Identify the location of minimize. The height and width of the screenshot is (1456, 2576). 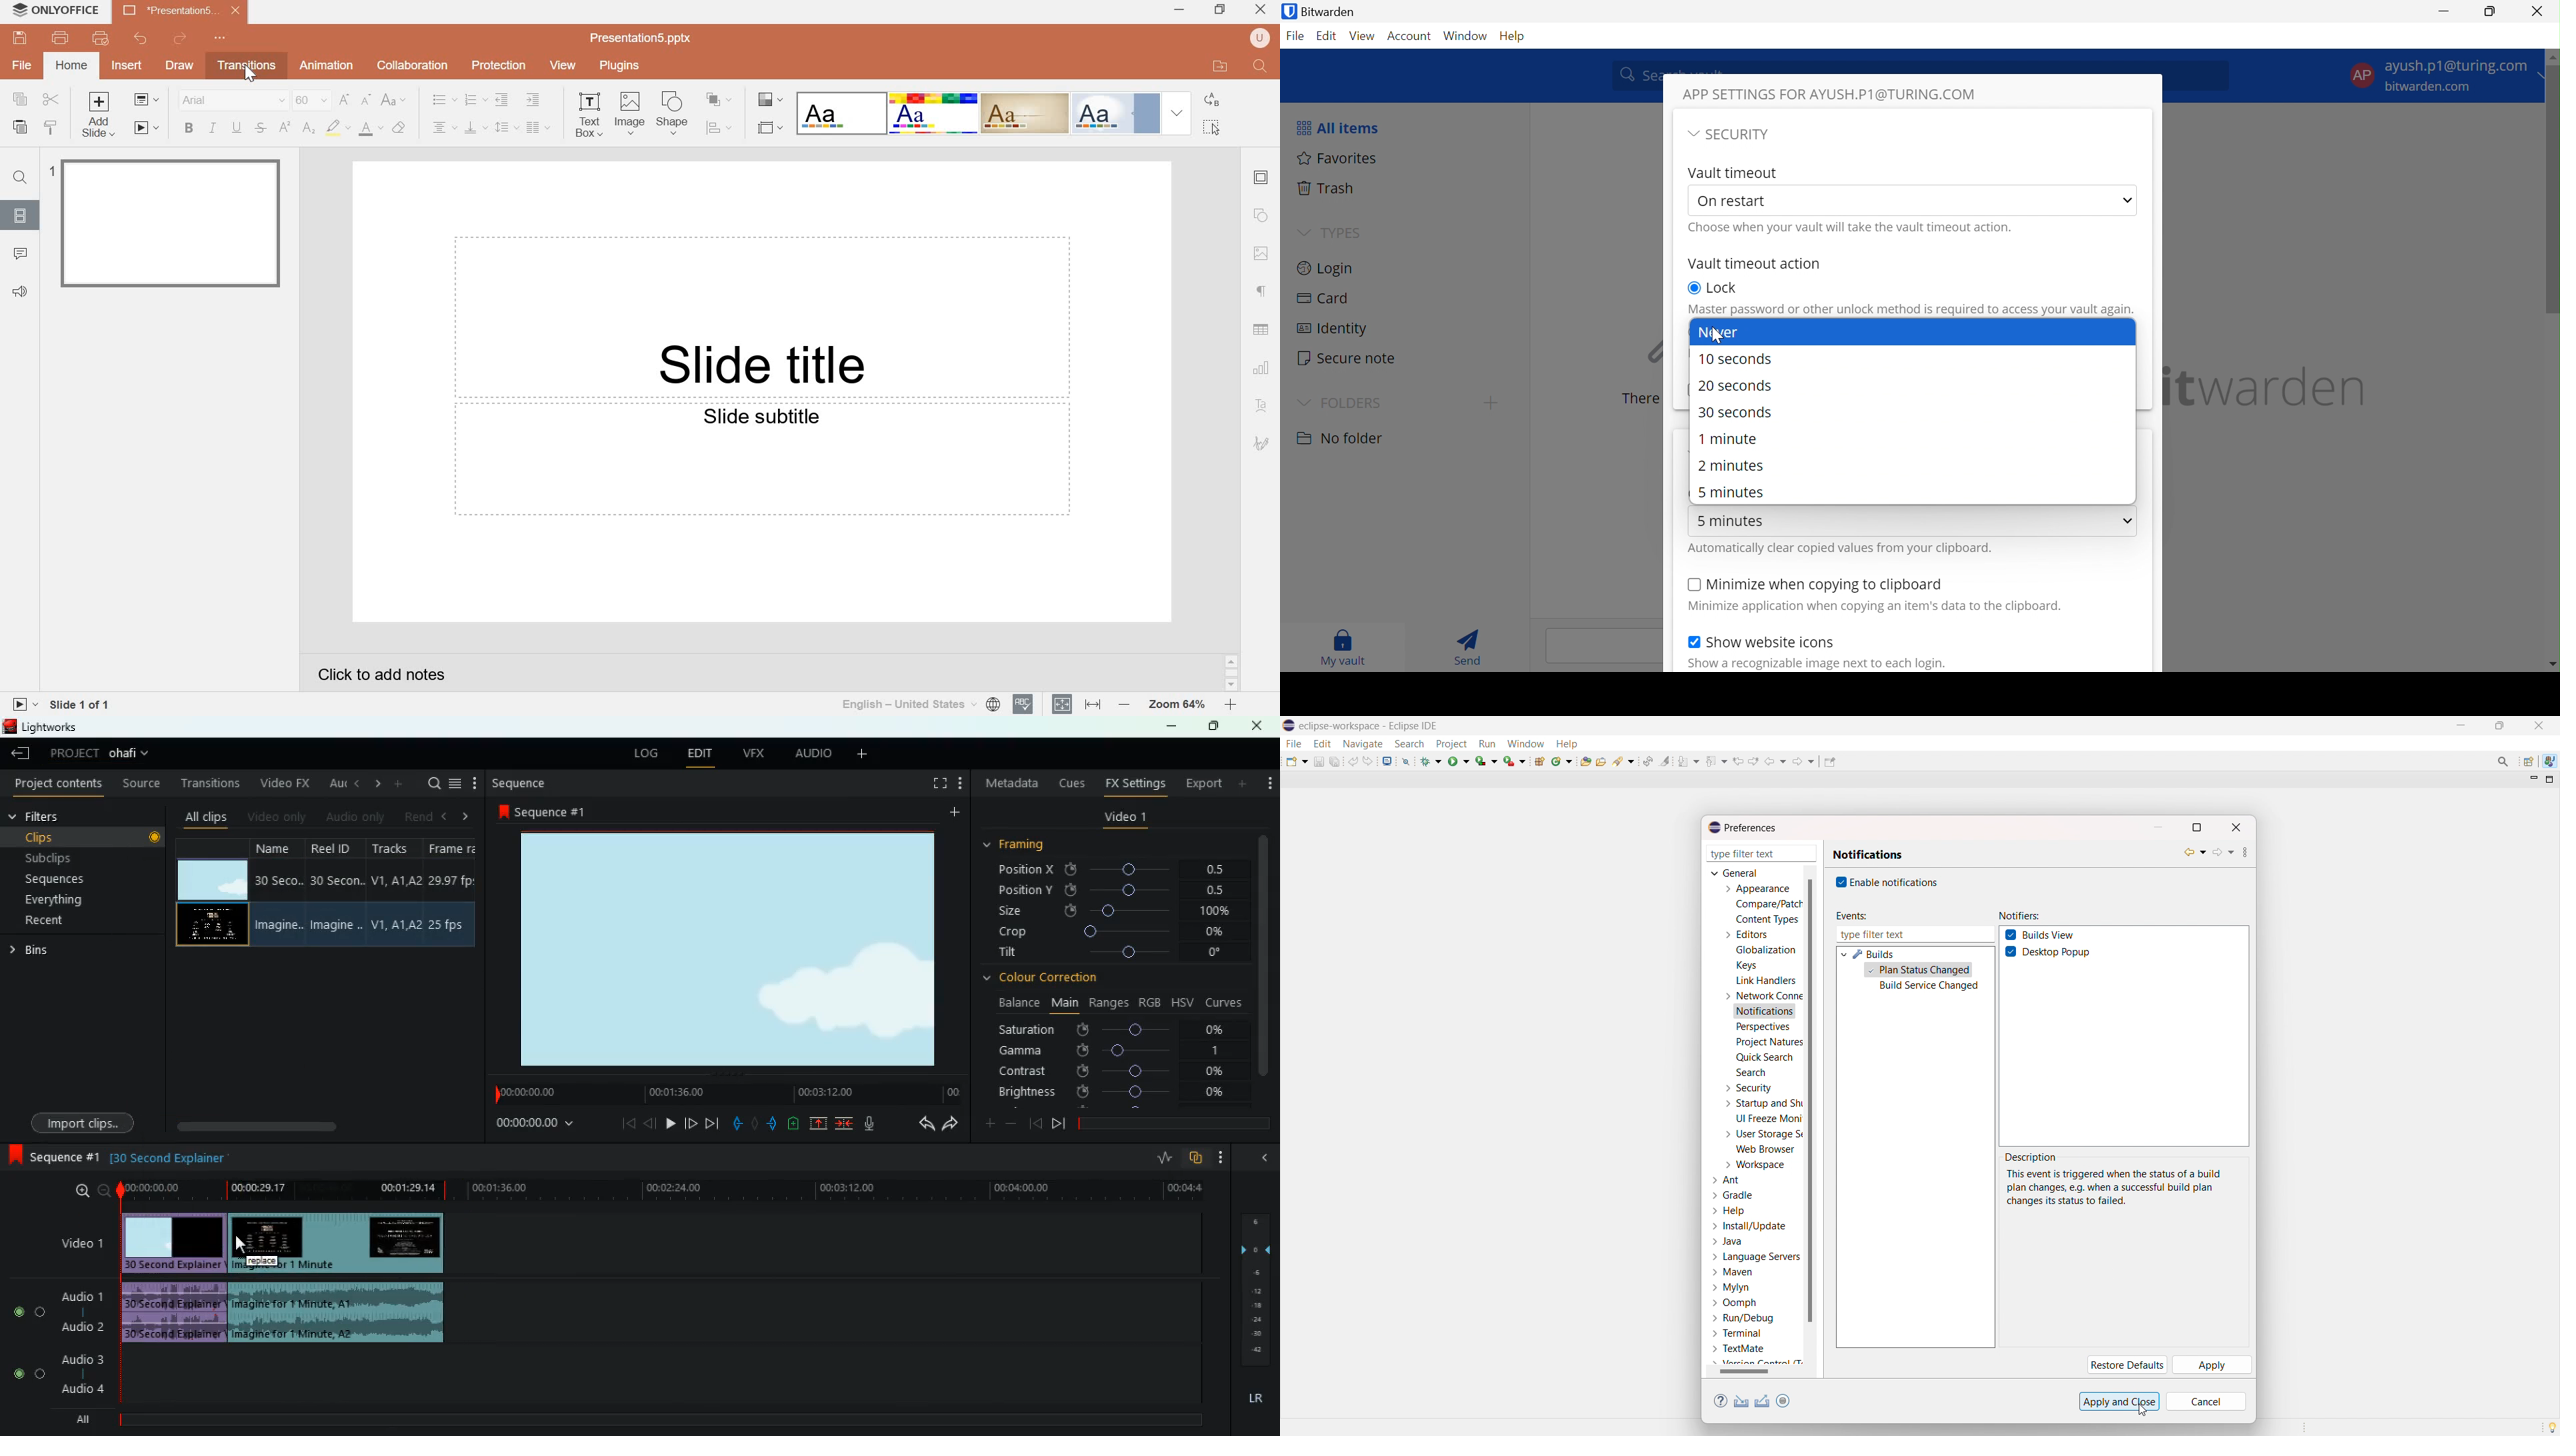
(2464, 725).